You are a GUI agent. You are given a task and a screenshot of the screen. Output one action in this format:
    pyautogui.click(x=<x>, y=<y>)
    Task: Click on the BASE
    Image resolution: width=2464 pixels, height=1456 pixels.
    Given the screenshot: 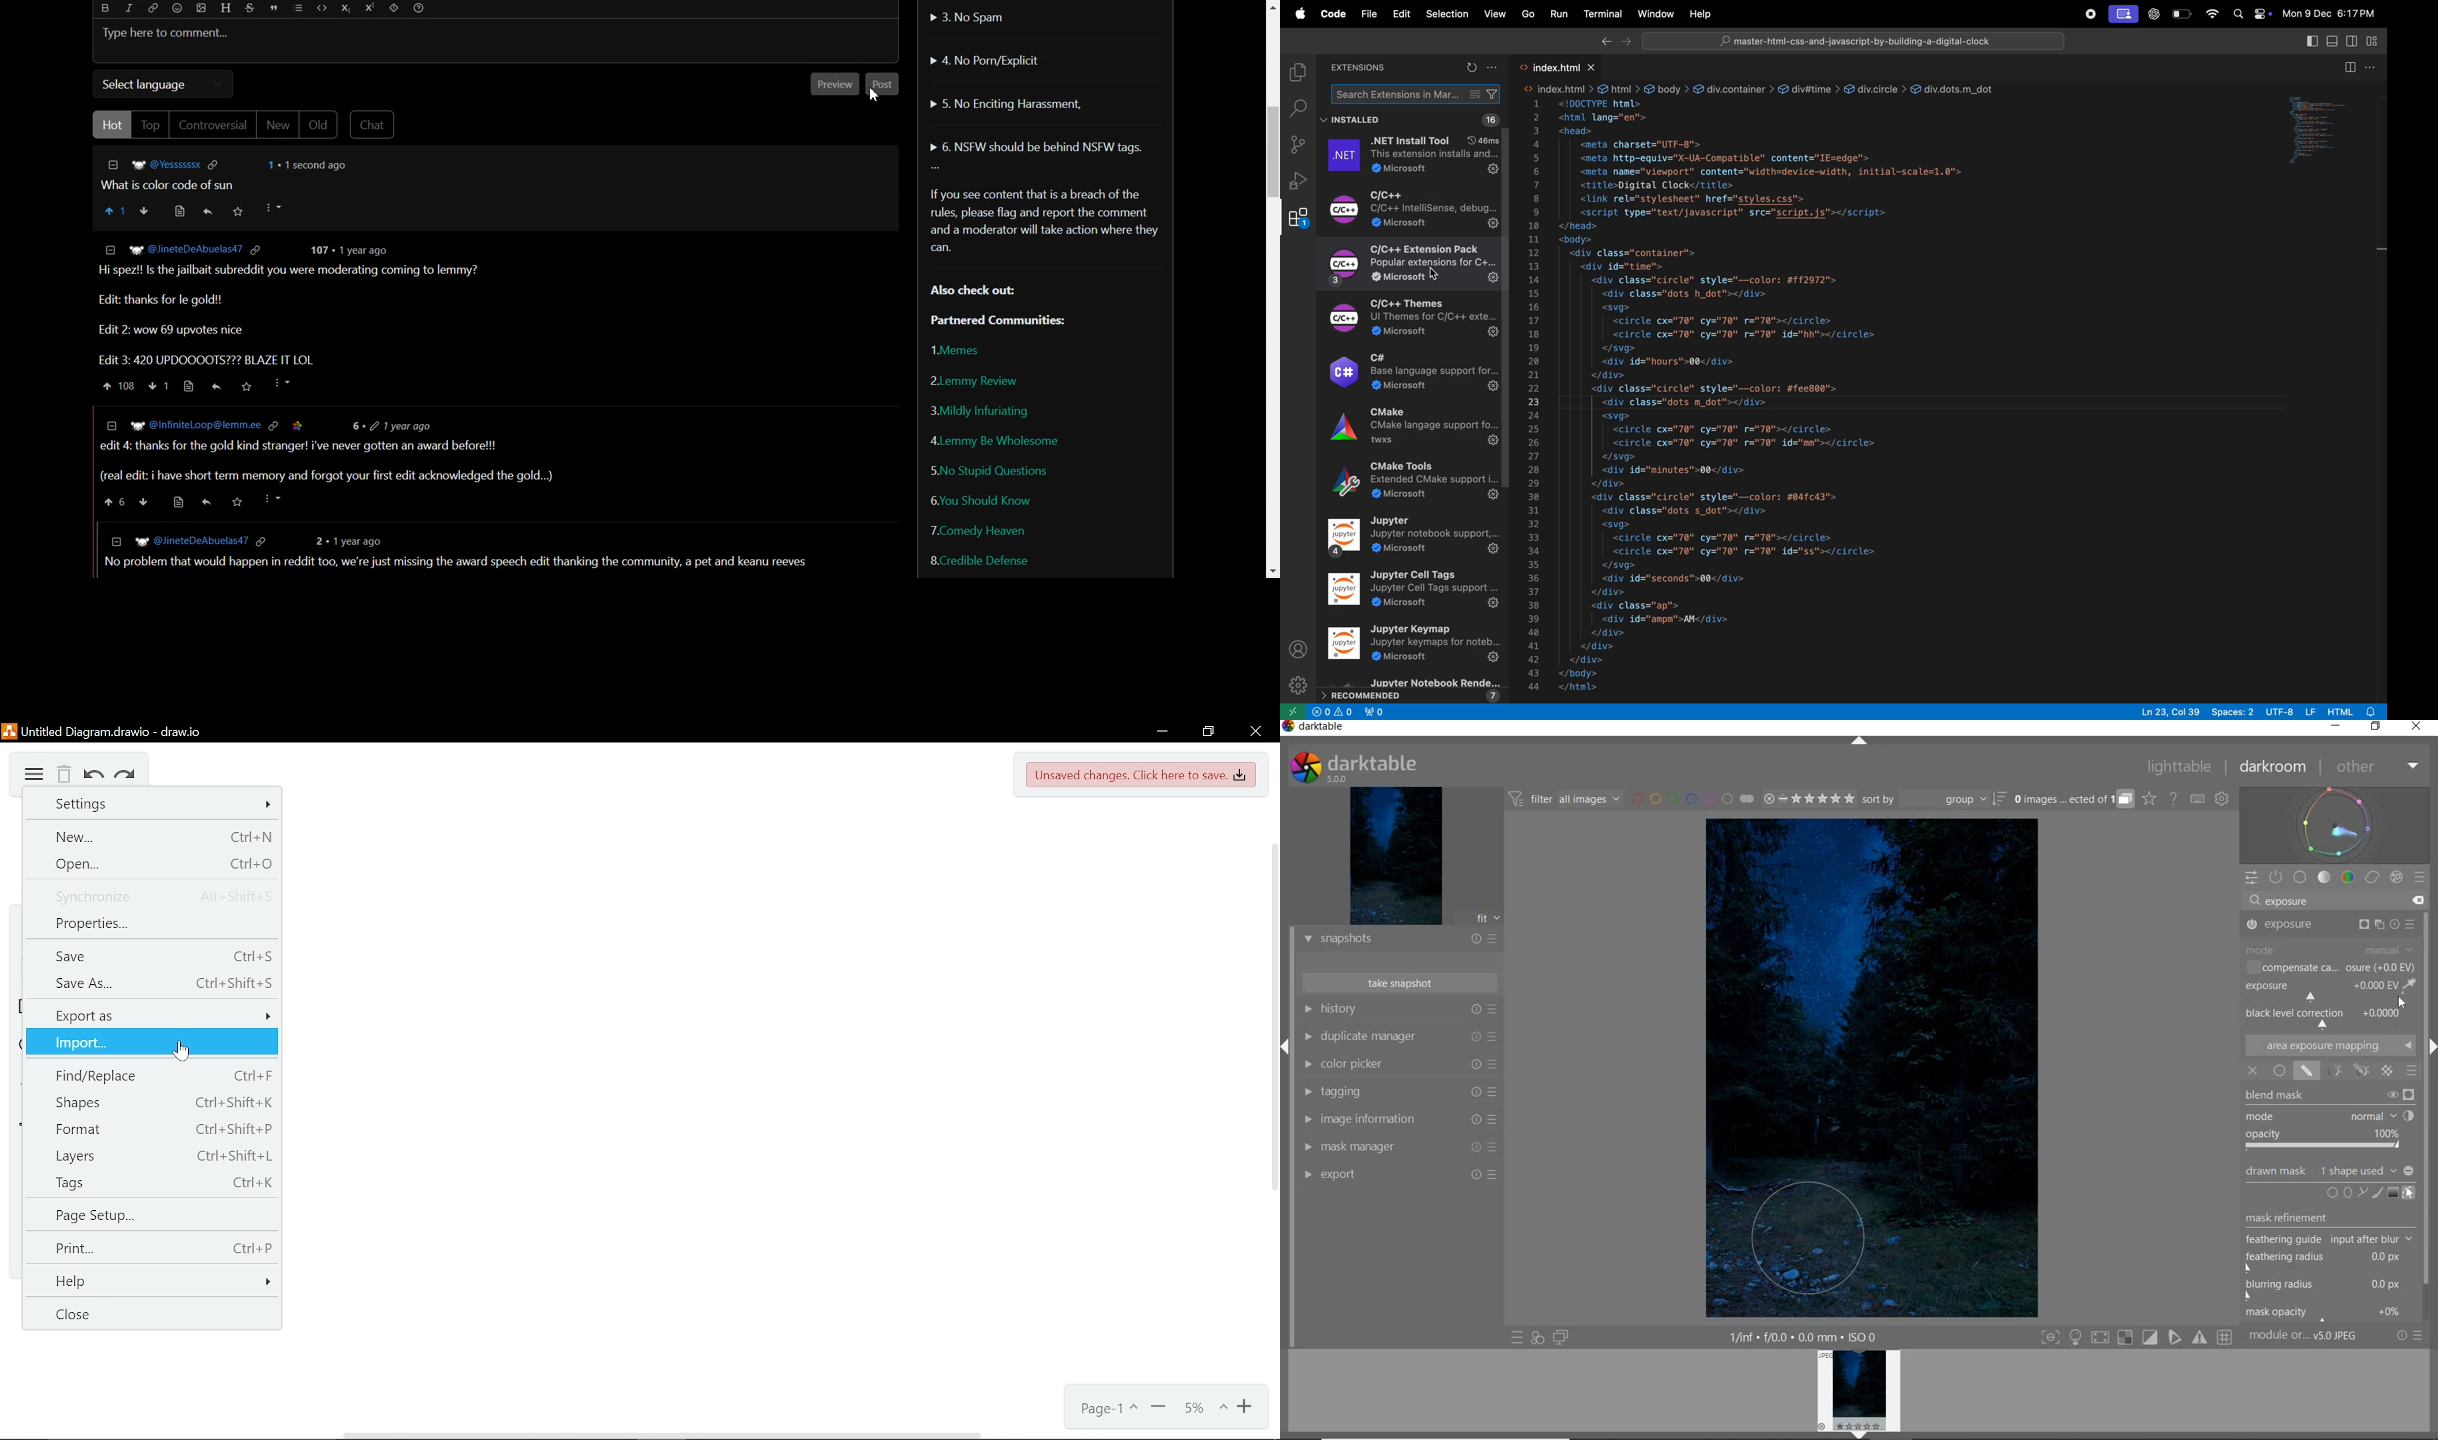 What is the action you would take?
    pyautogui.click(x=2301, y=877)
    